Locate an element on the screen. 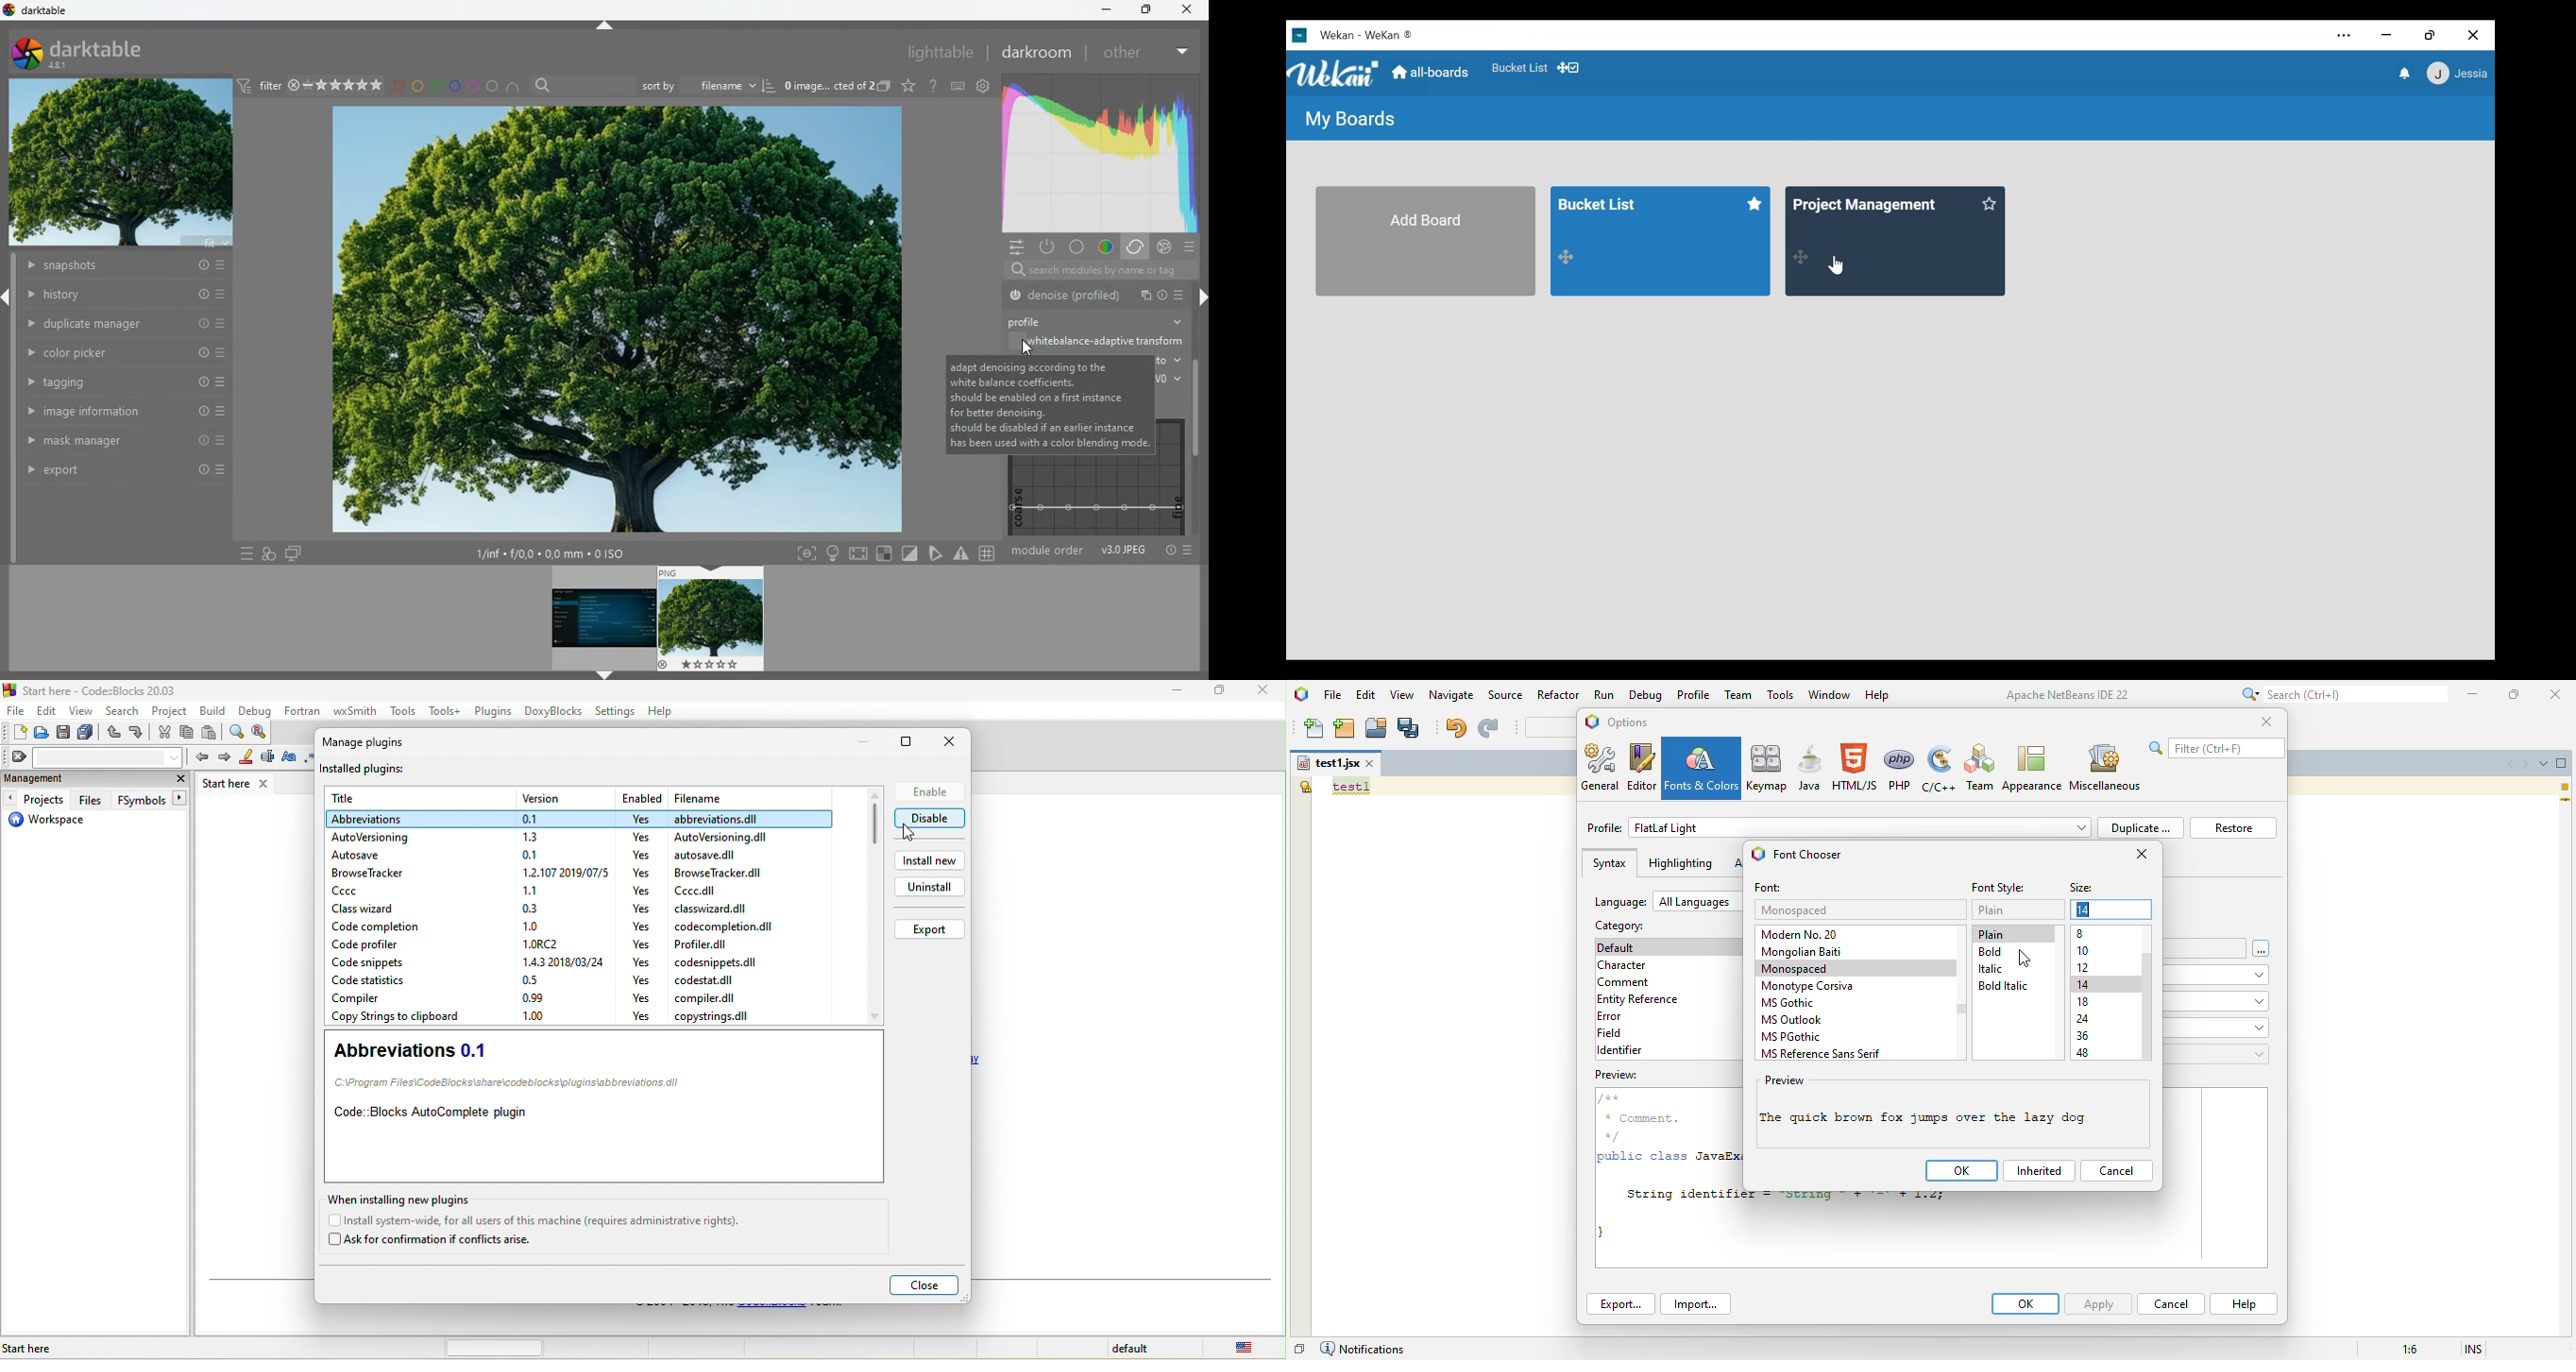  settings is located at coordinates (986, 86).